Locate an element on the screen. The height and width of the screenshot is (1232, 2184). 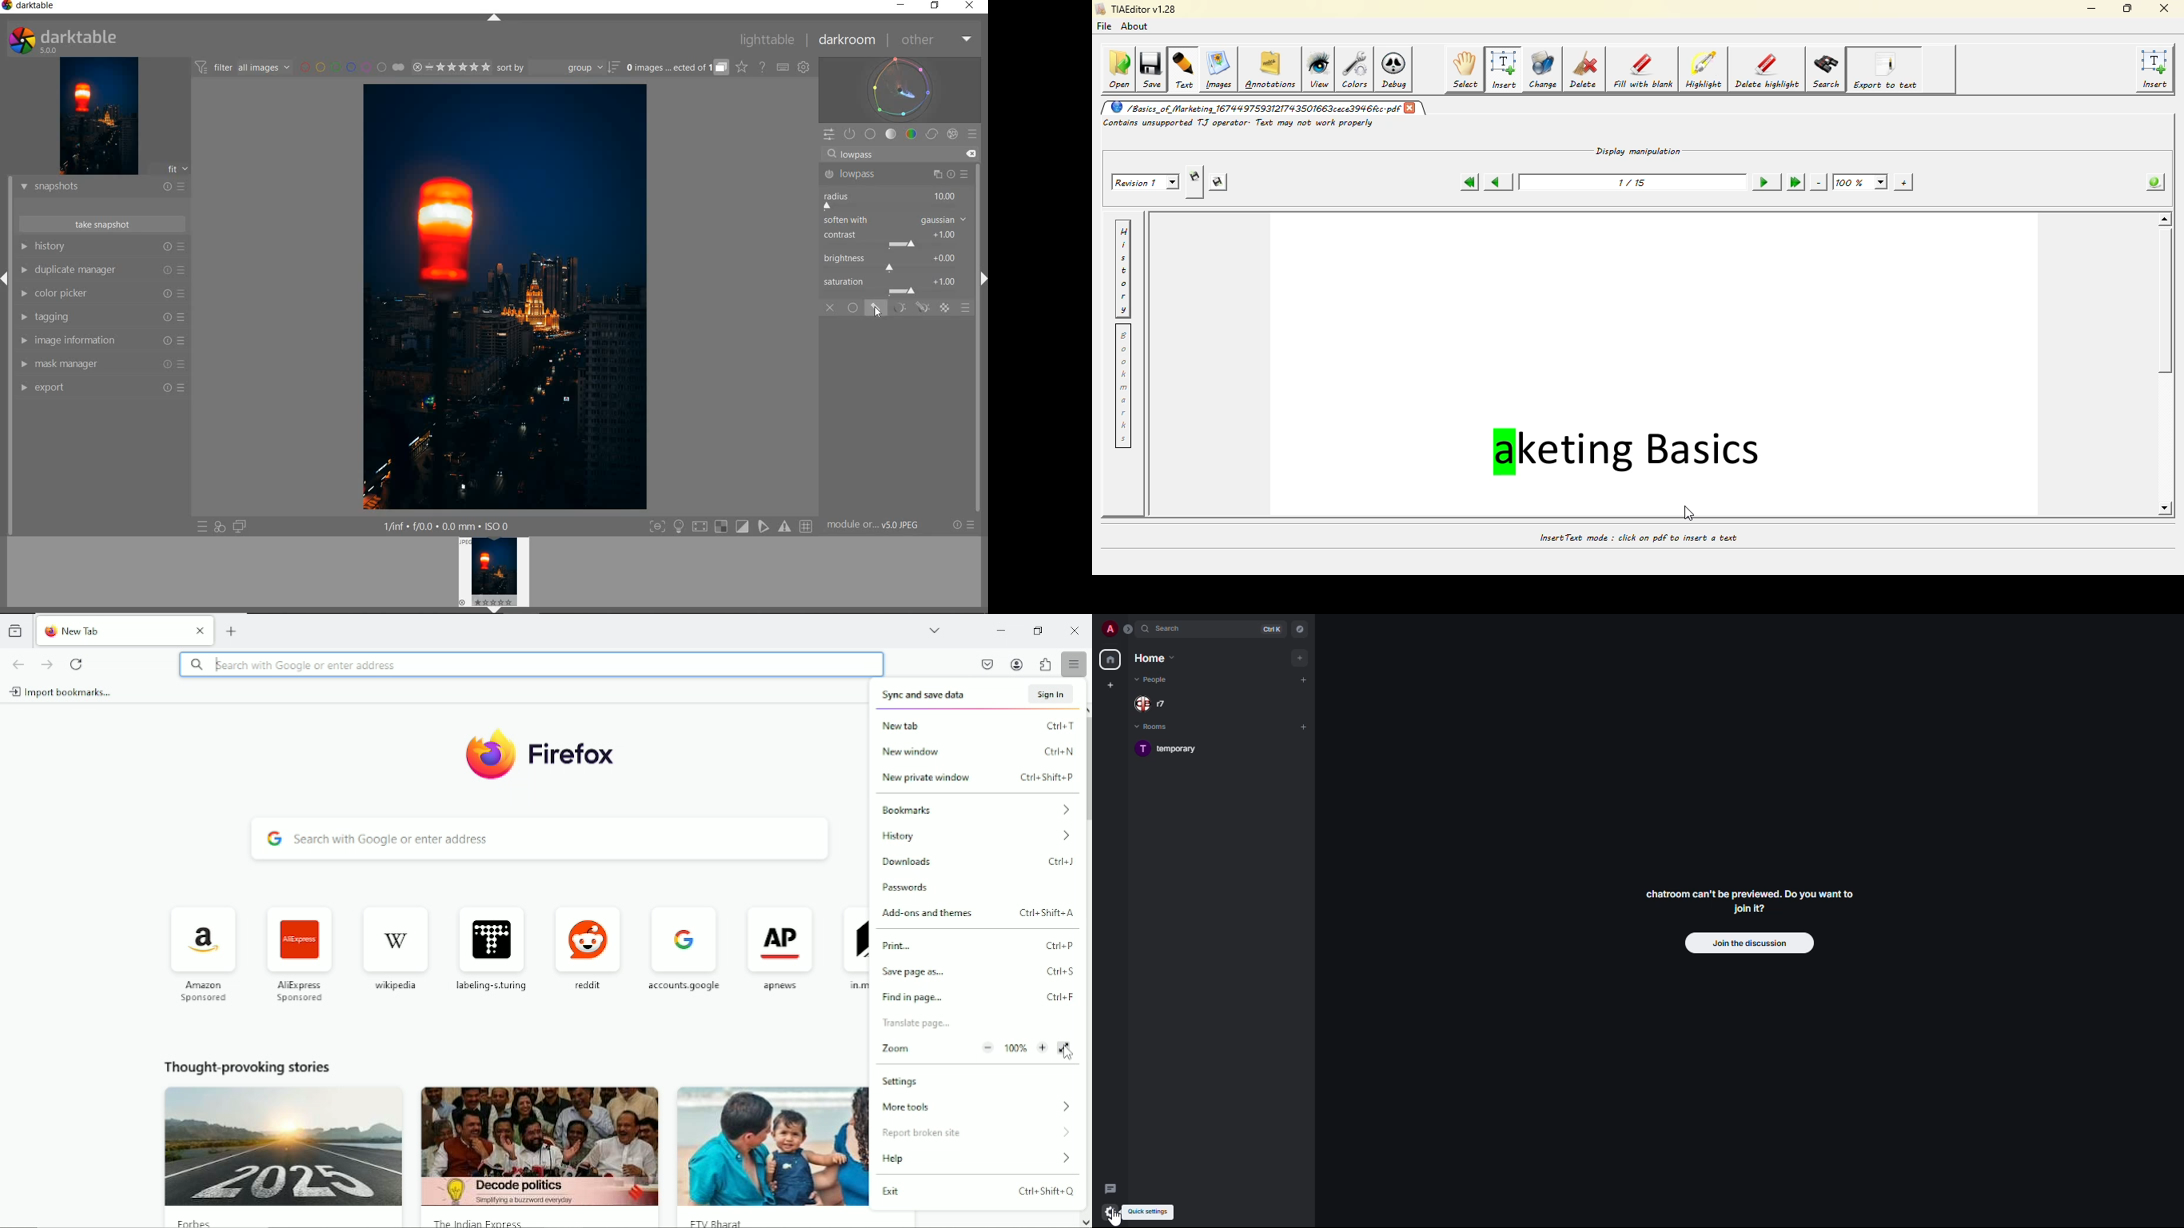
COLOR PICKER is located at coordinates (75, 294).